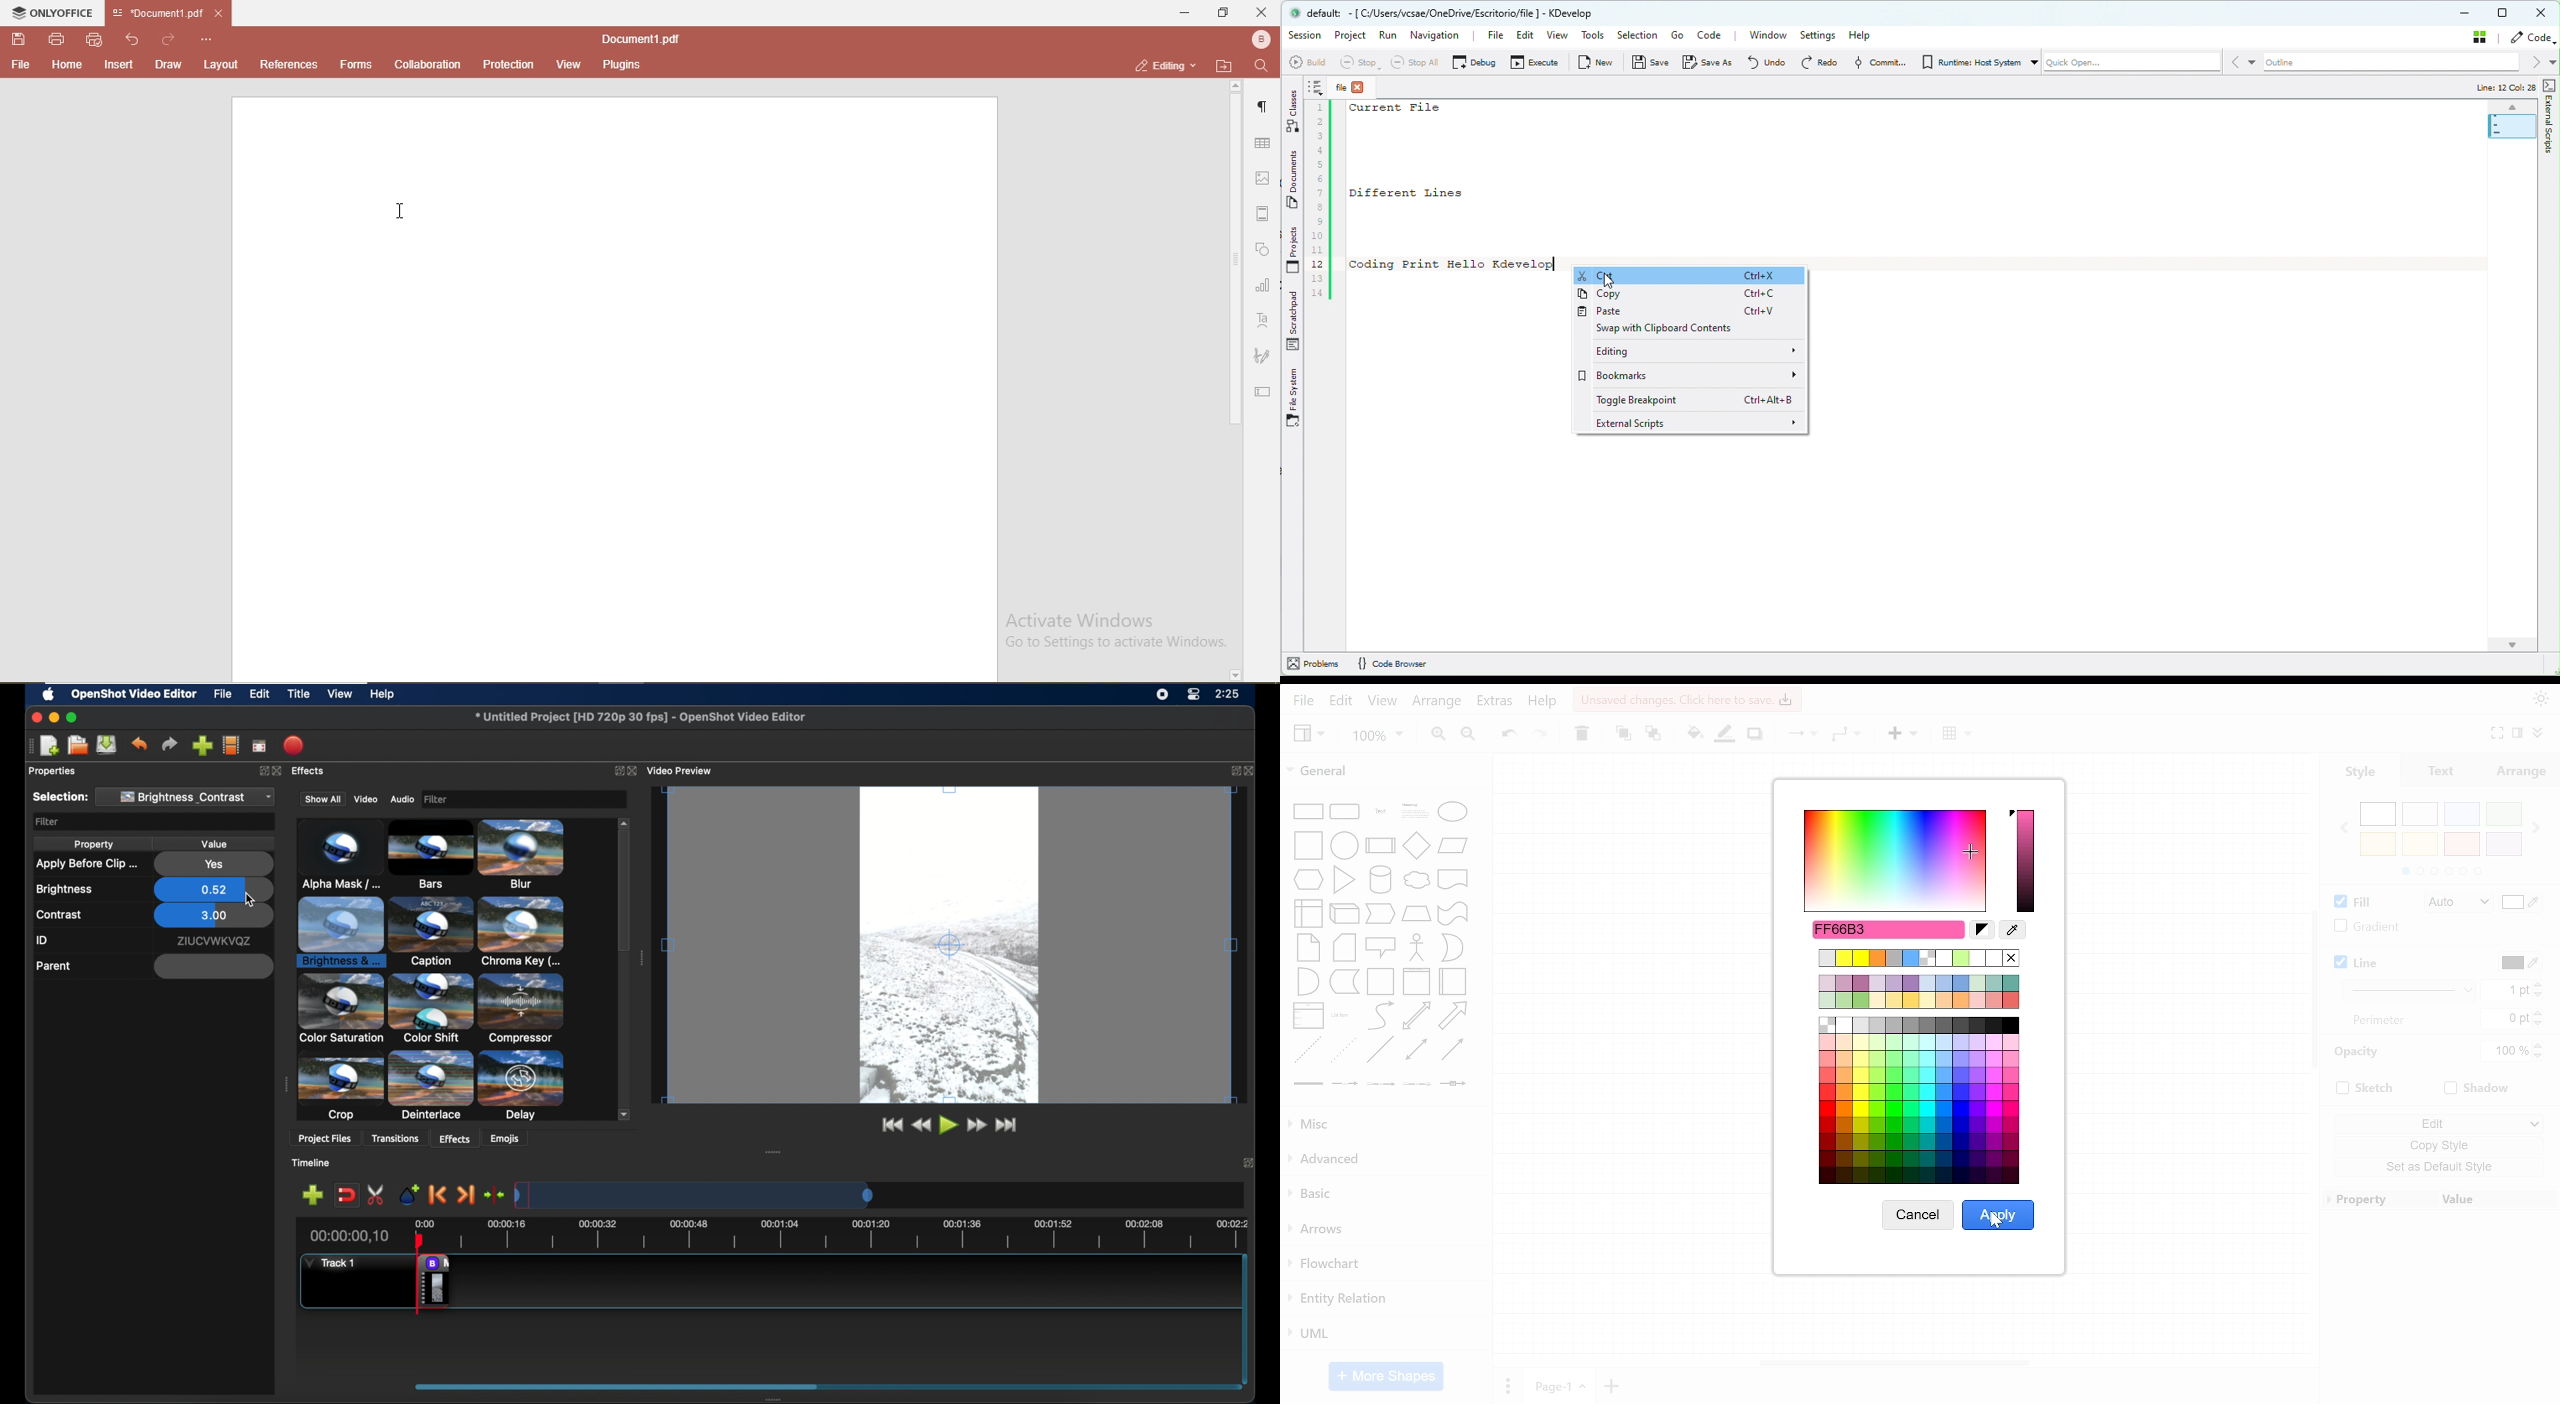  I want to click on Save, so click(1647, 63).